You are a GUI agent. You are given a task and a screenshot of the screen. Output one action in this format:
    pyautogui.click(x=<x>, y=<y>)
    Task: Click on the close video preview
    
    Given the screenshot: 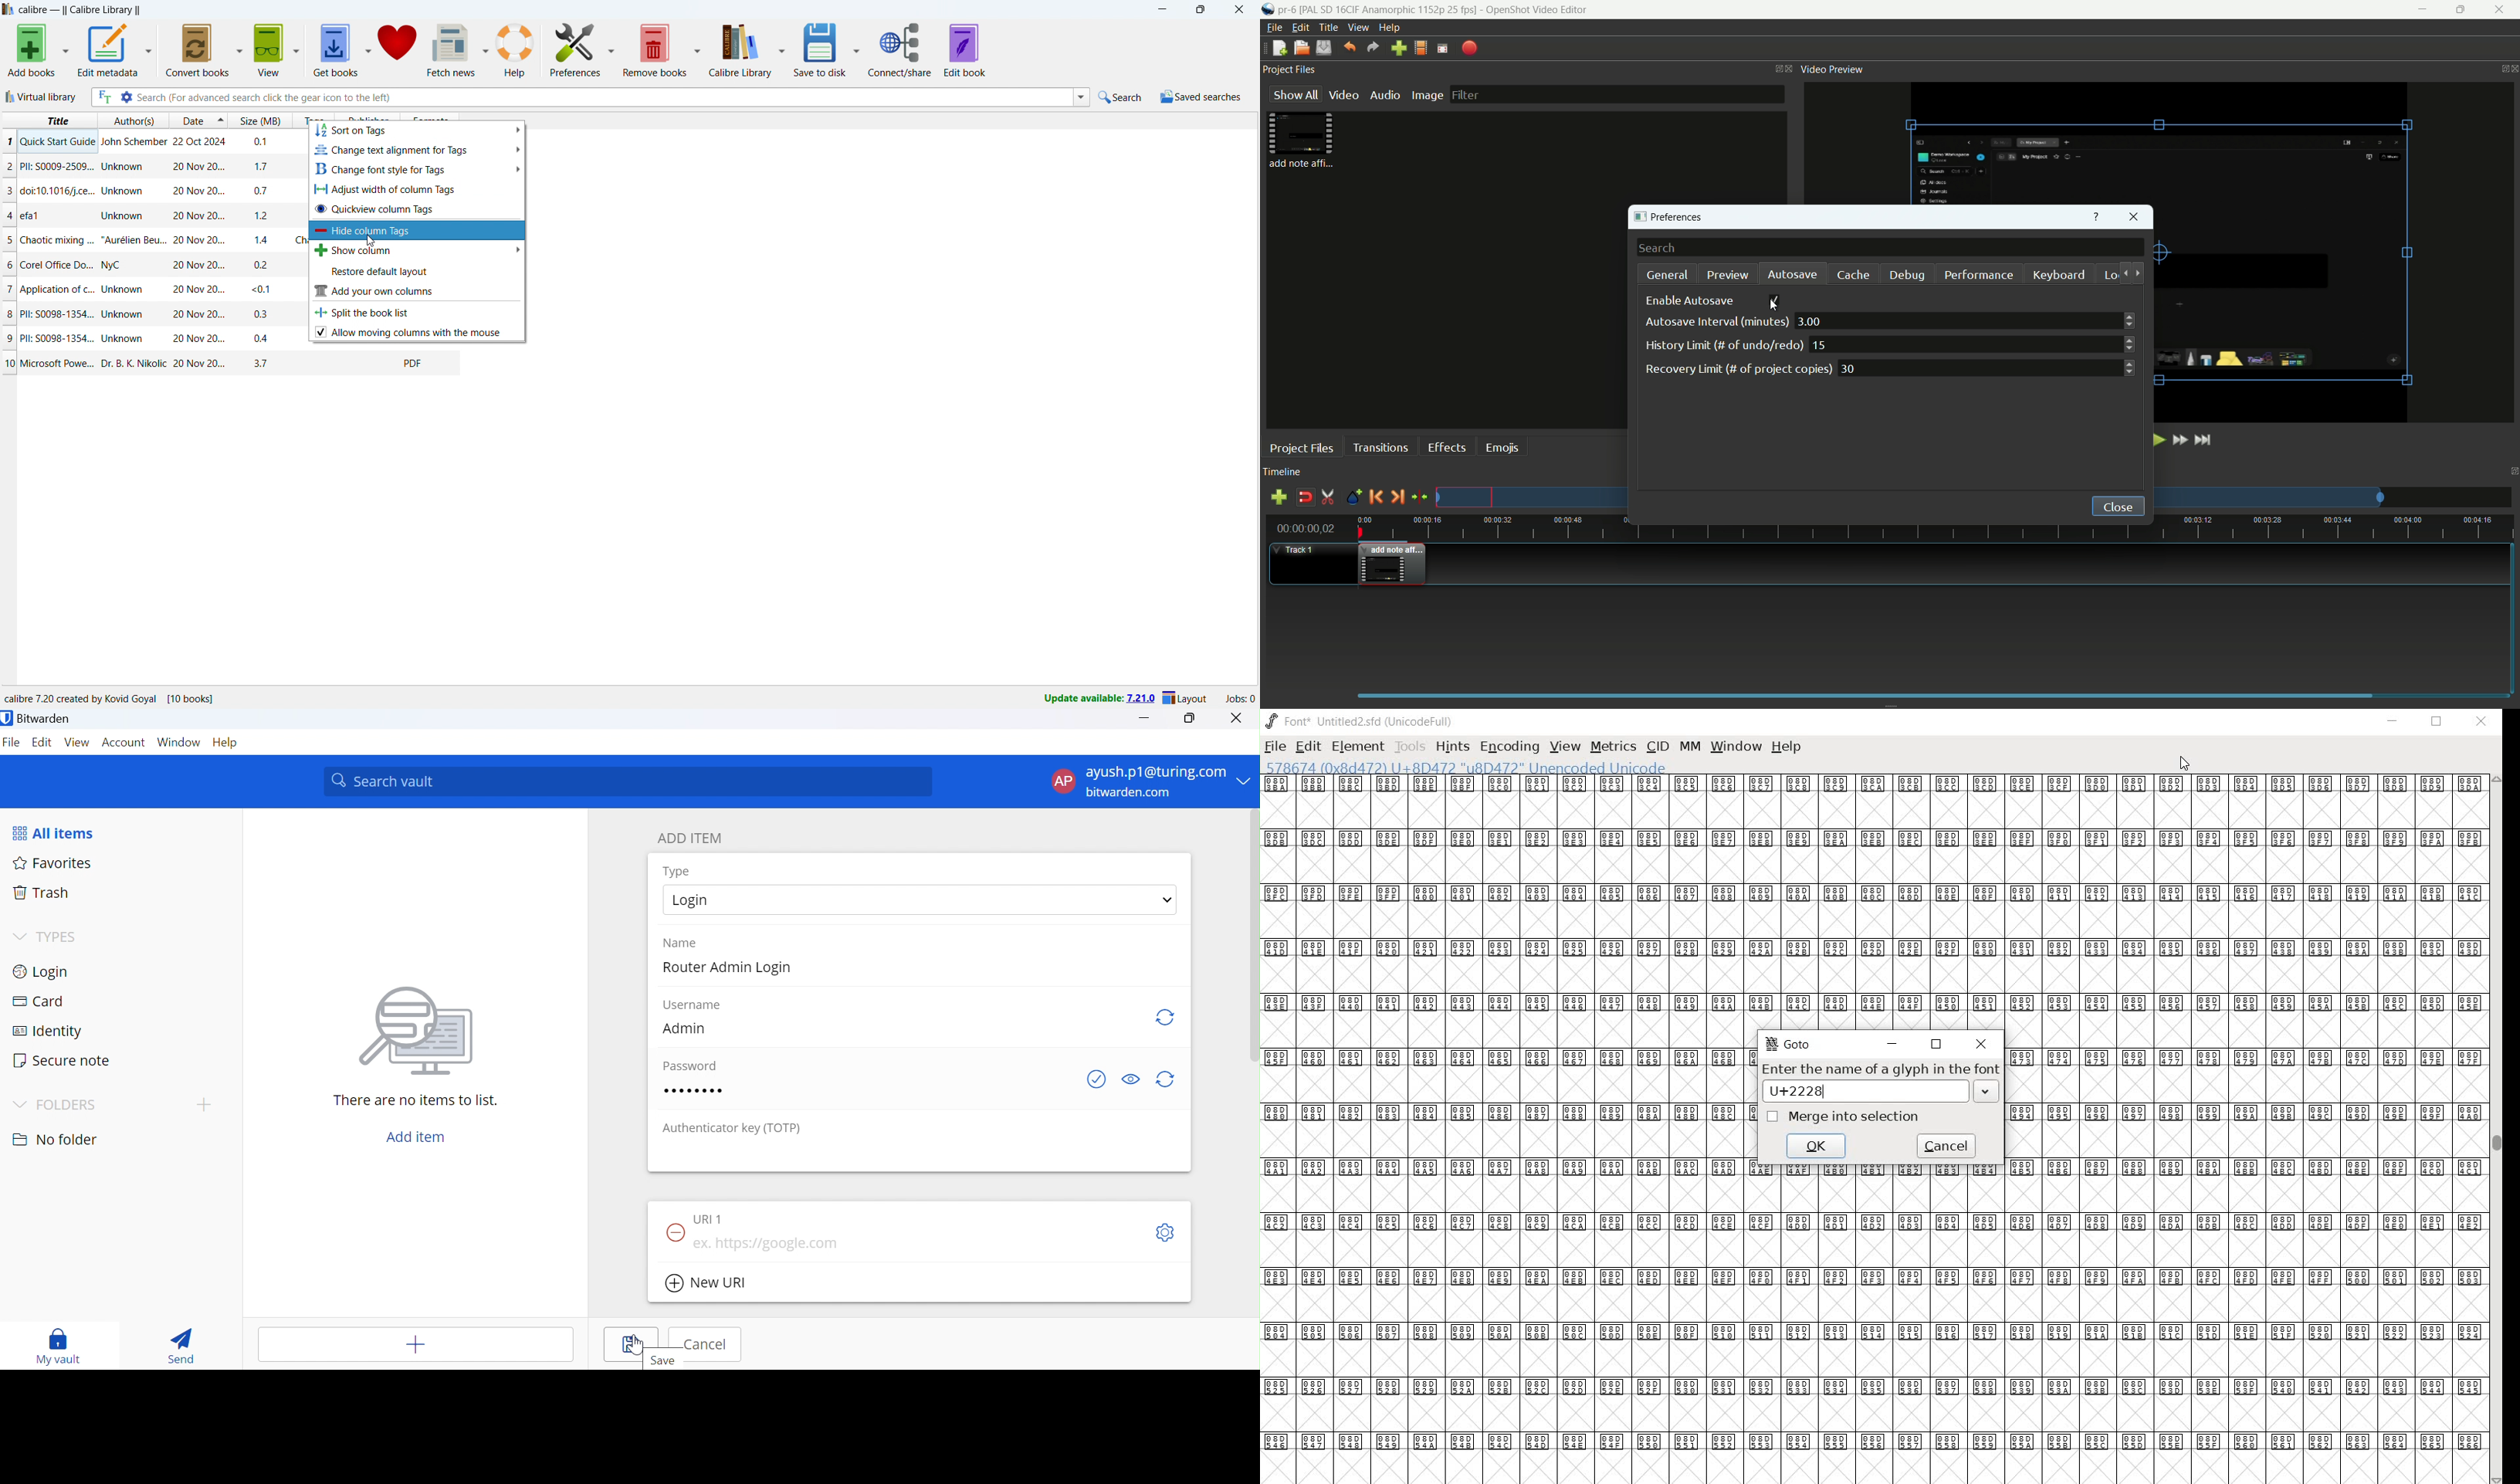 What is the action you would take?
    pyautogui.click(x=2515, y=69)
    